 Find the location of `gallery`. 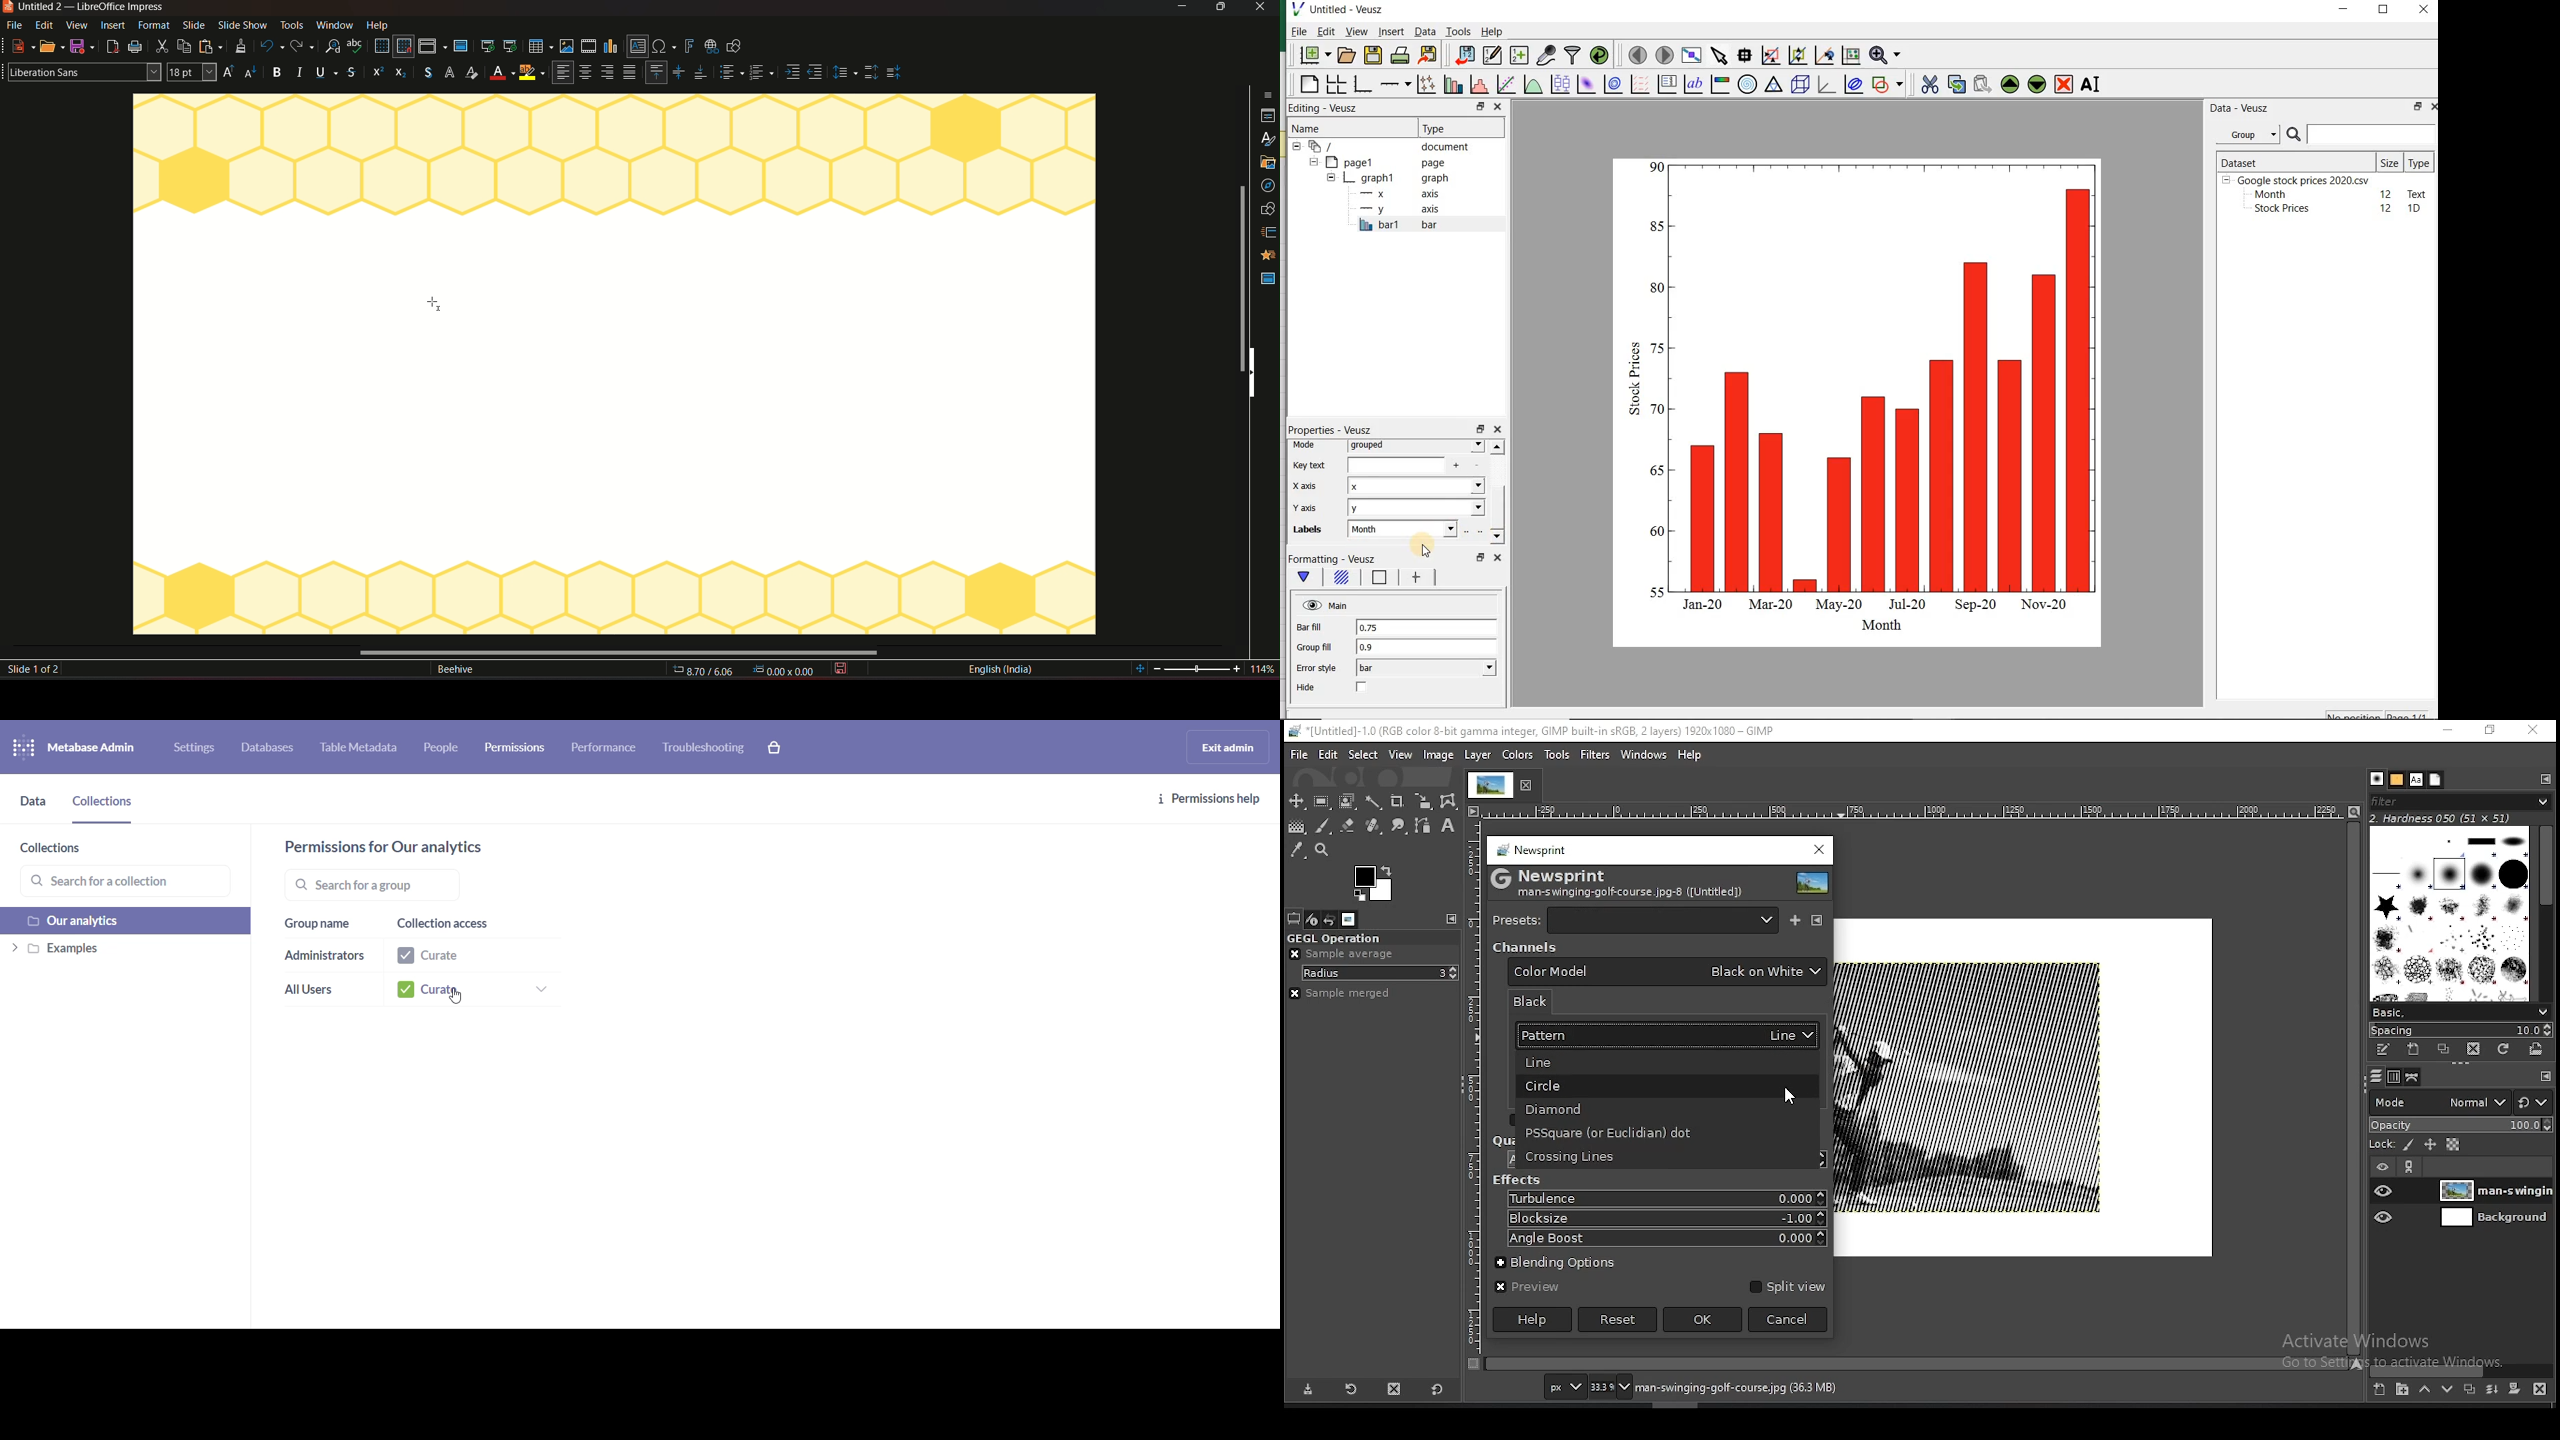

gallery is located at coordinates (1267, 138).